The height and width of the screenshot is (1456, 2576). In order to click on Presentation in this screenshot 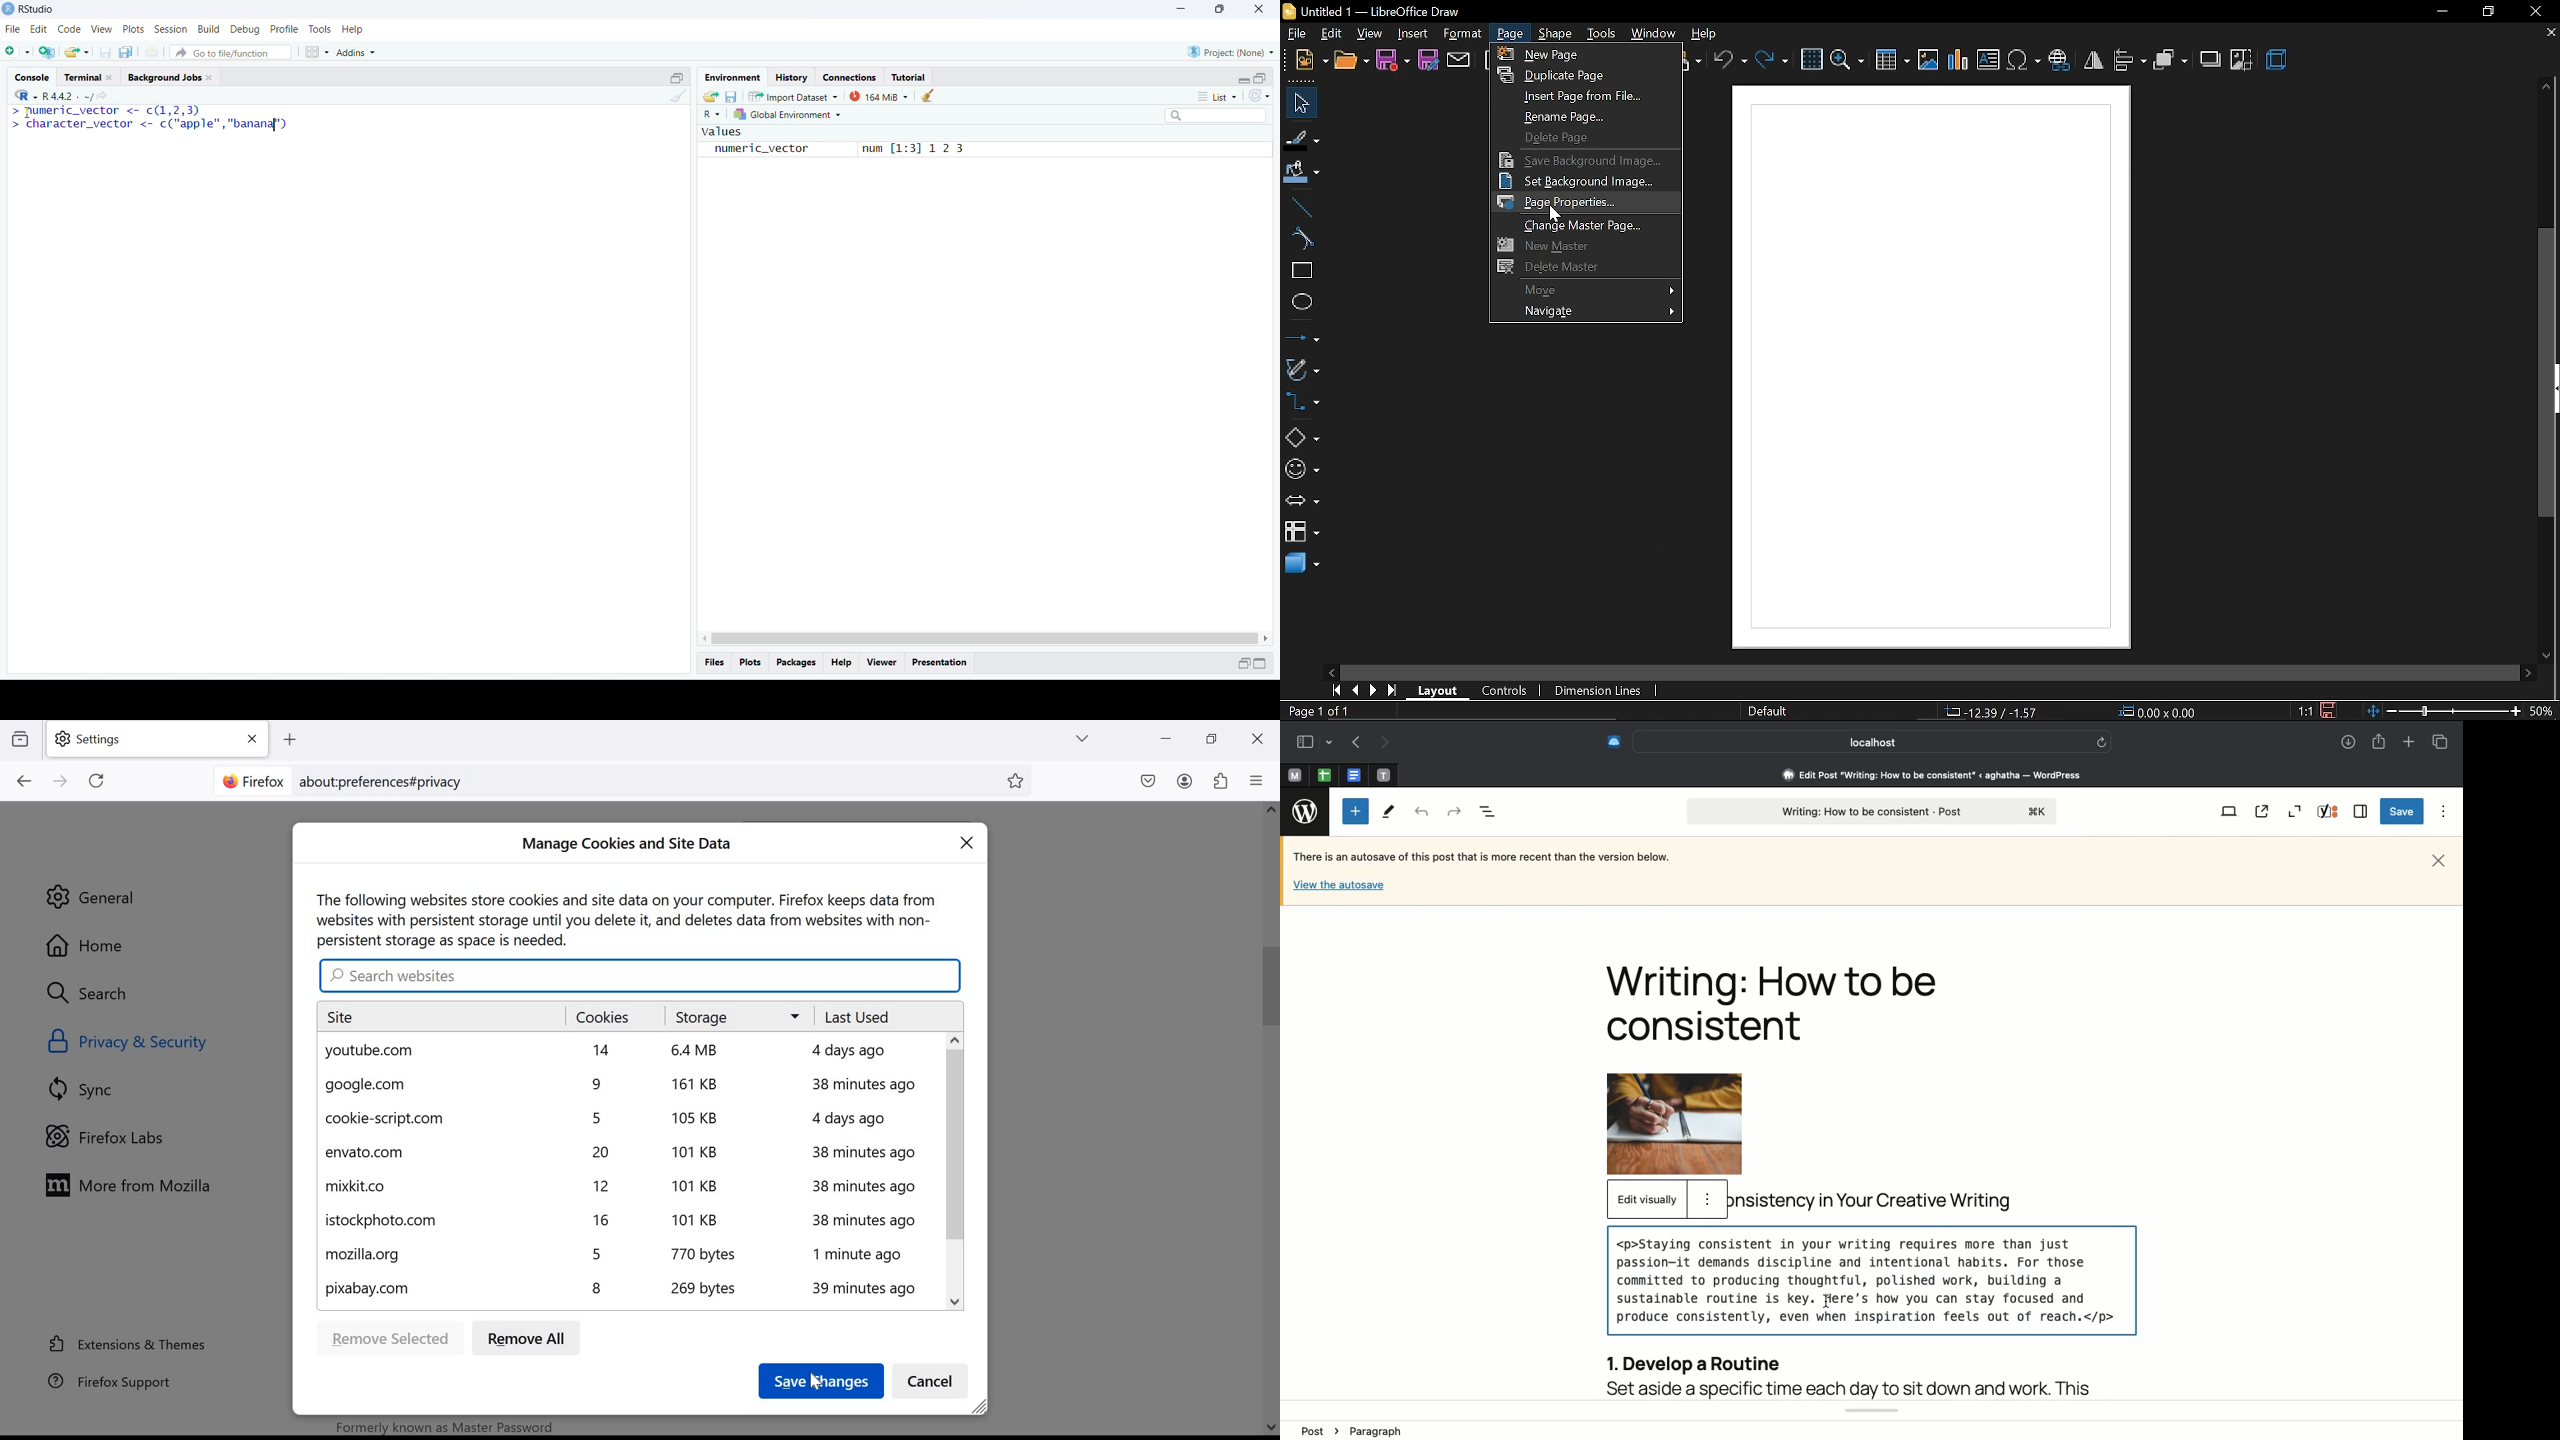, I will do `click(941, 663)`.